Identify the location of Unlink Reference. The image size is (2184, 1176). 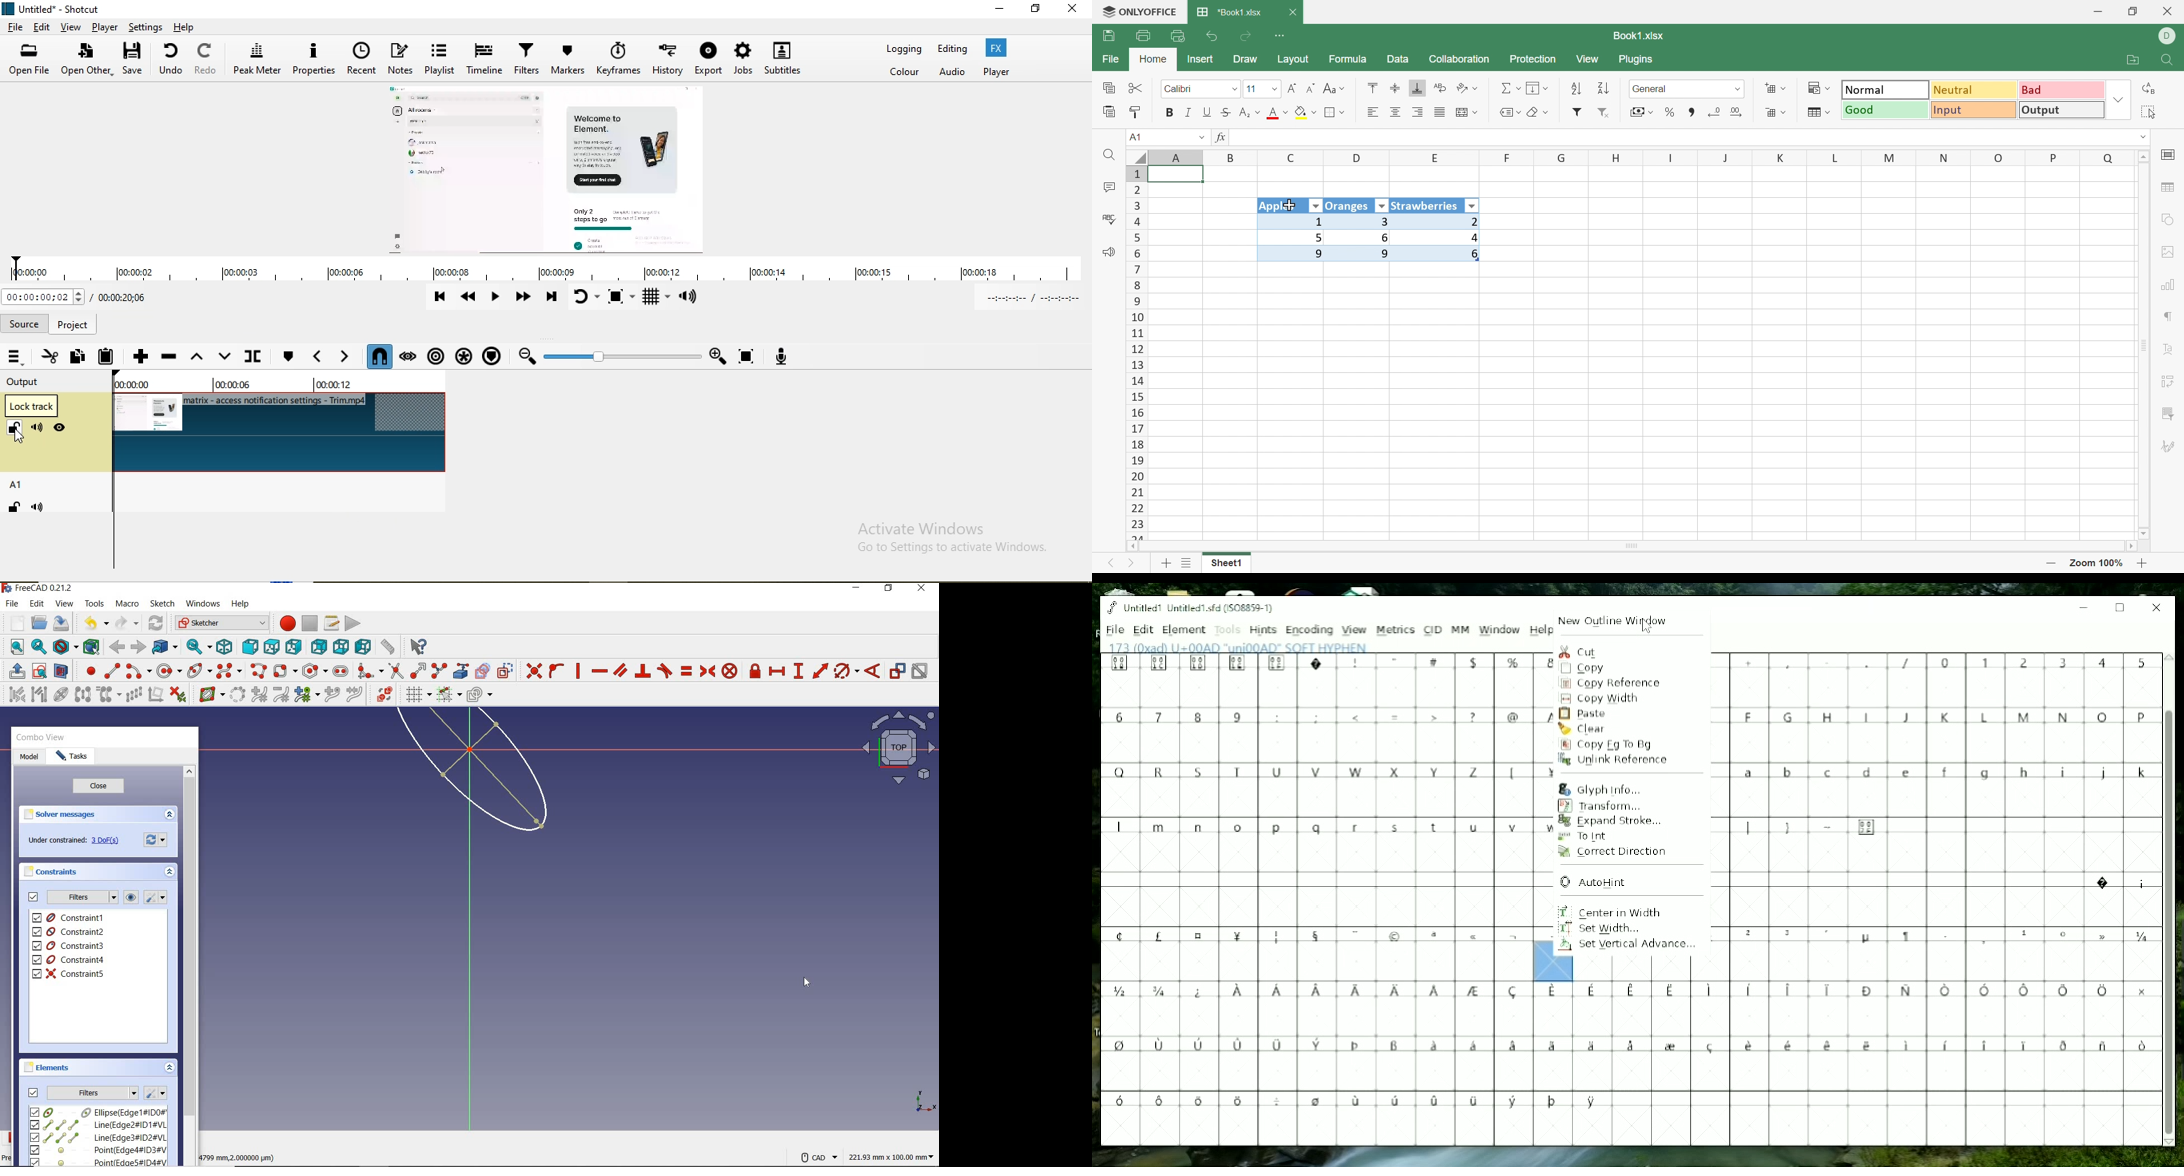
(1612, 760).